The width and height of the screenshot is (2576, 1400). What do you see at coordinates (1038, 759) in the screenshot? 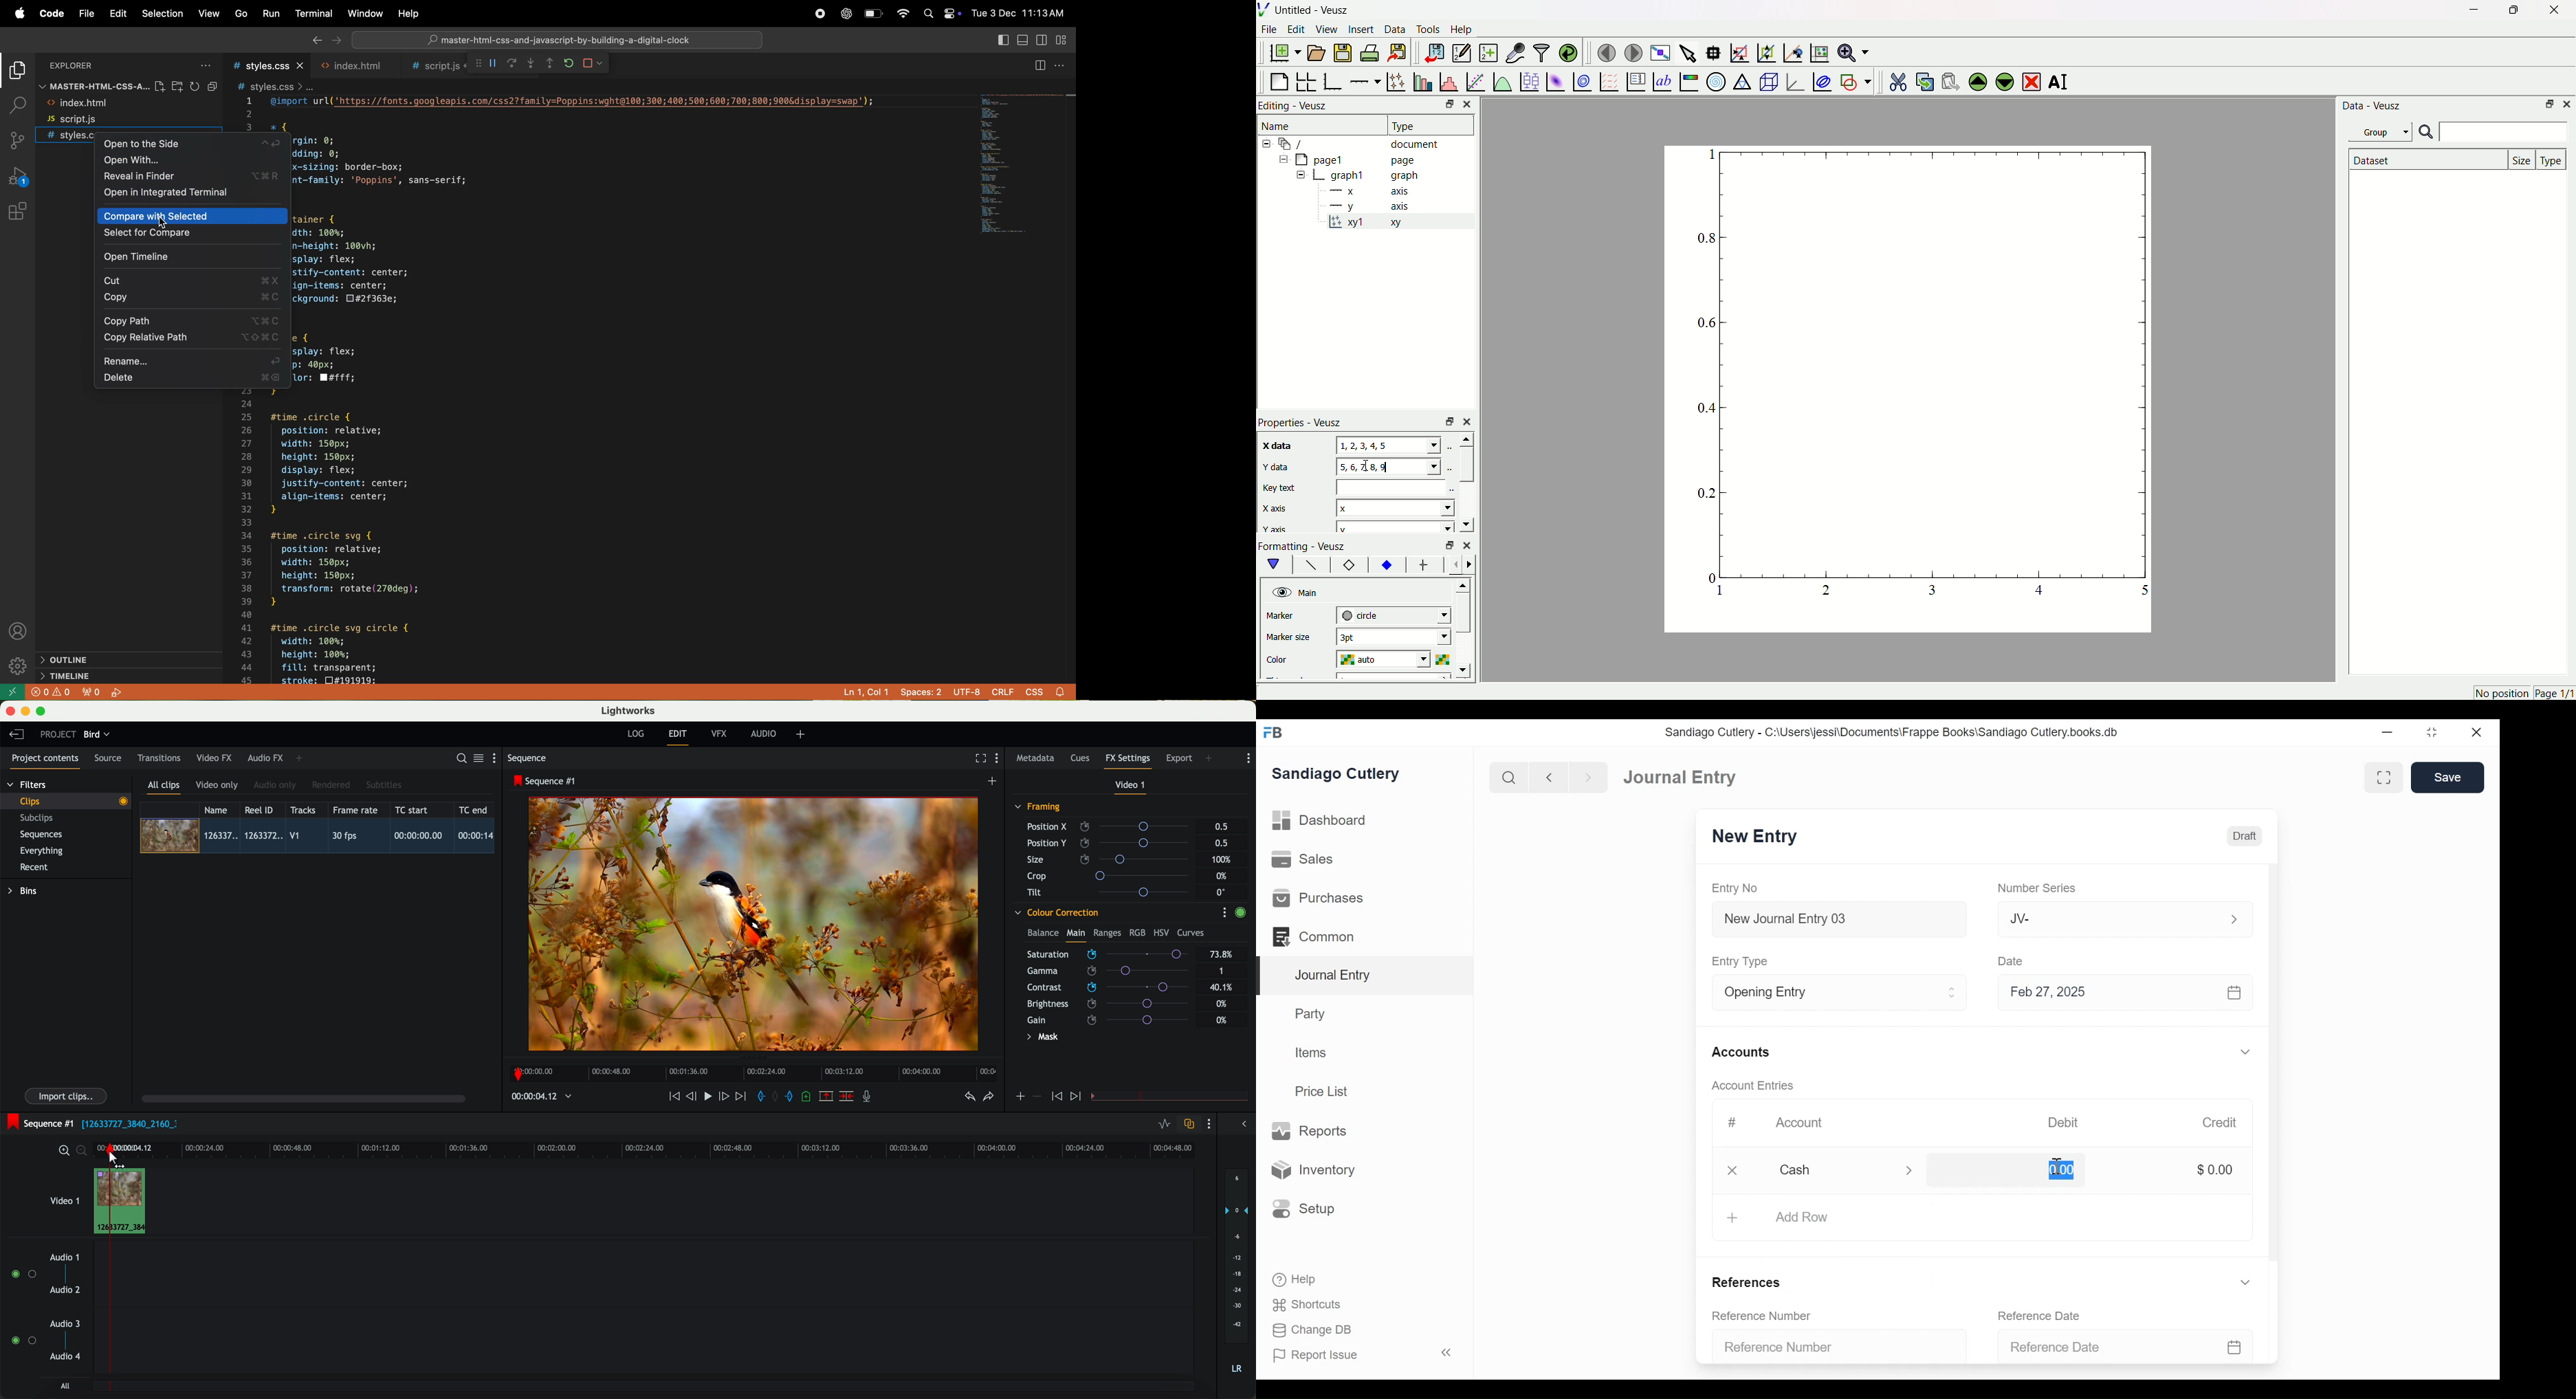
I see `metadata` at bounding box center [1038, 759].